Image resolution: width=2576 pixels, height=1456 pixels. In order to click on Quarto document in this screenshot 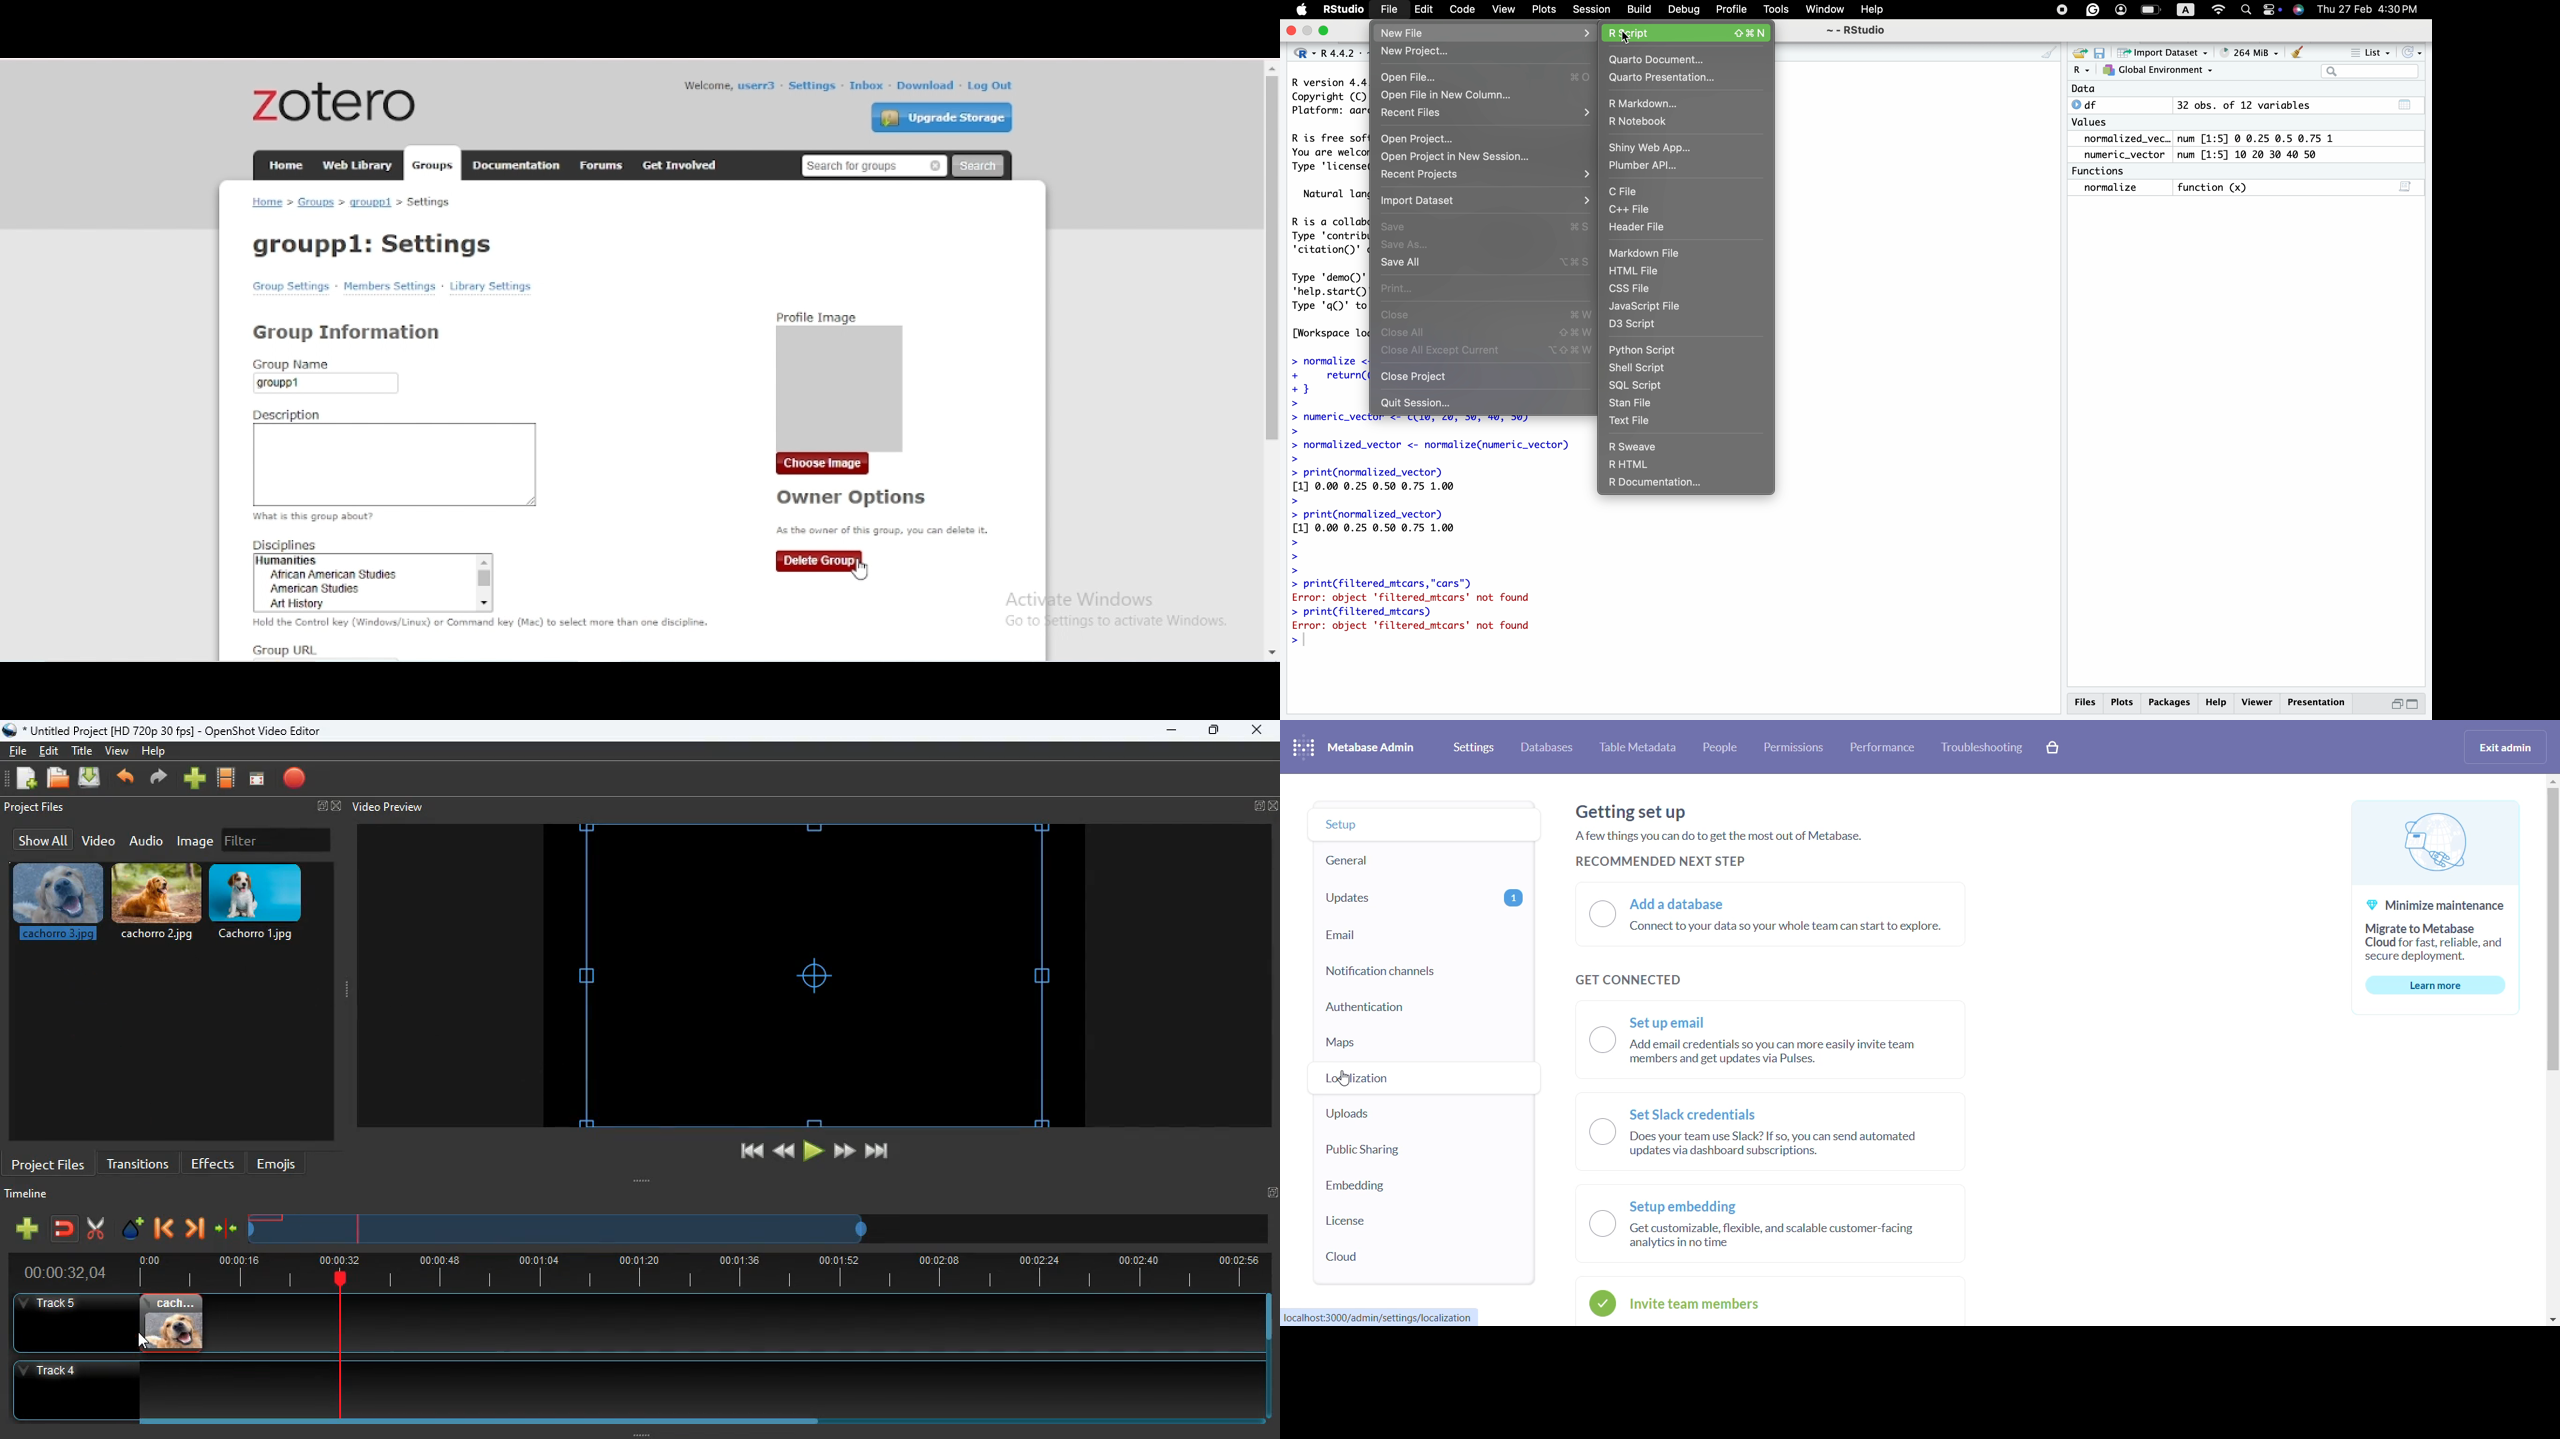, I will do `click(1684, 59)`.